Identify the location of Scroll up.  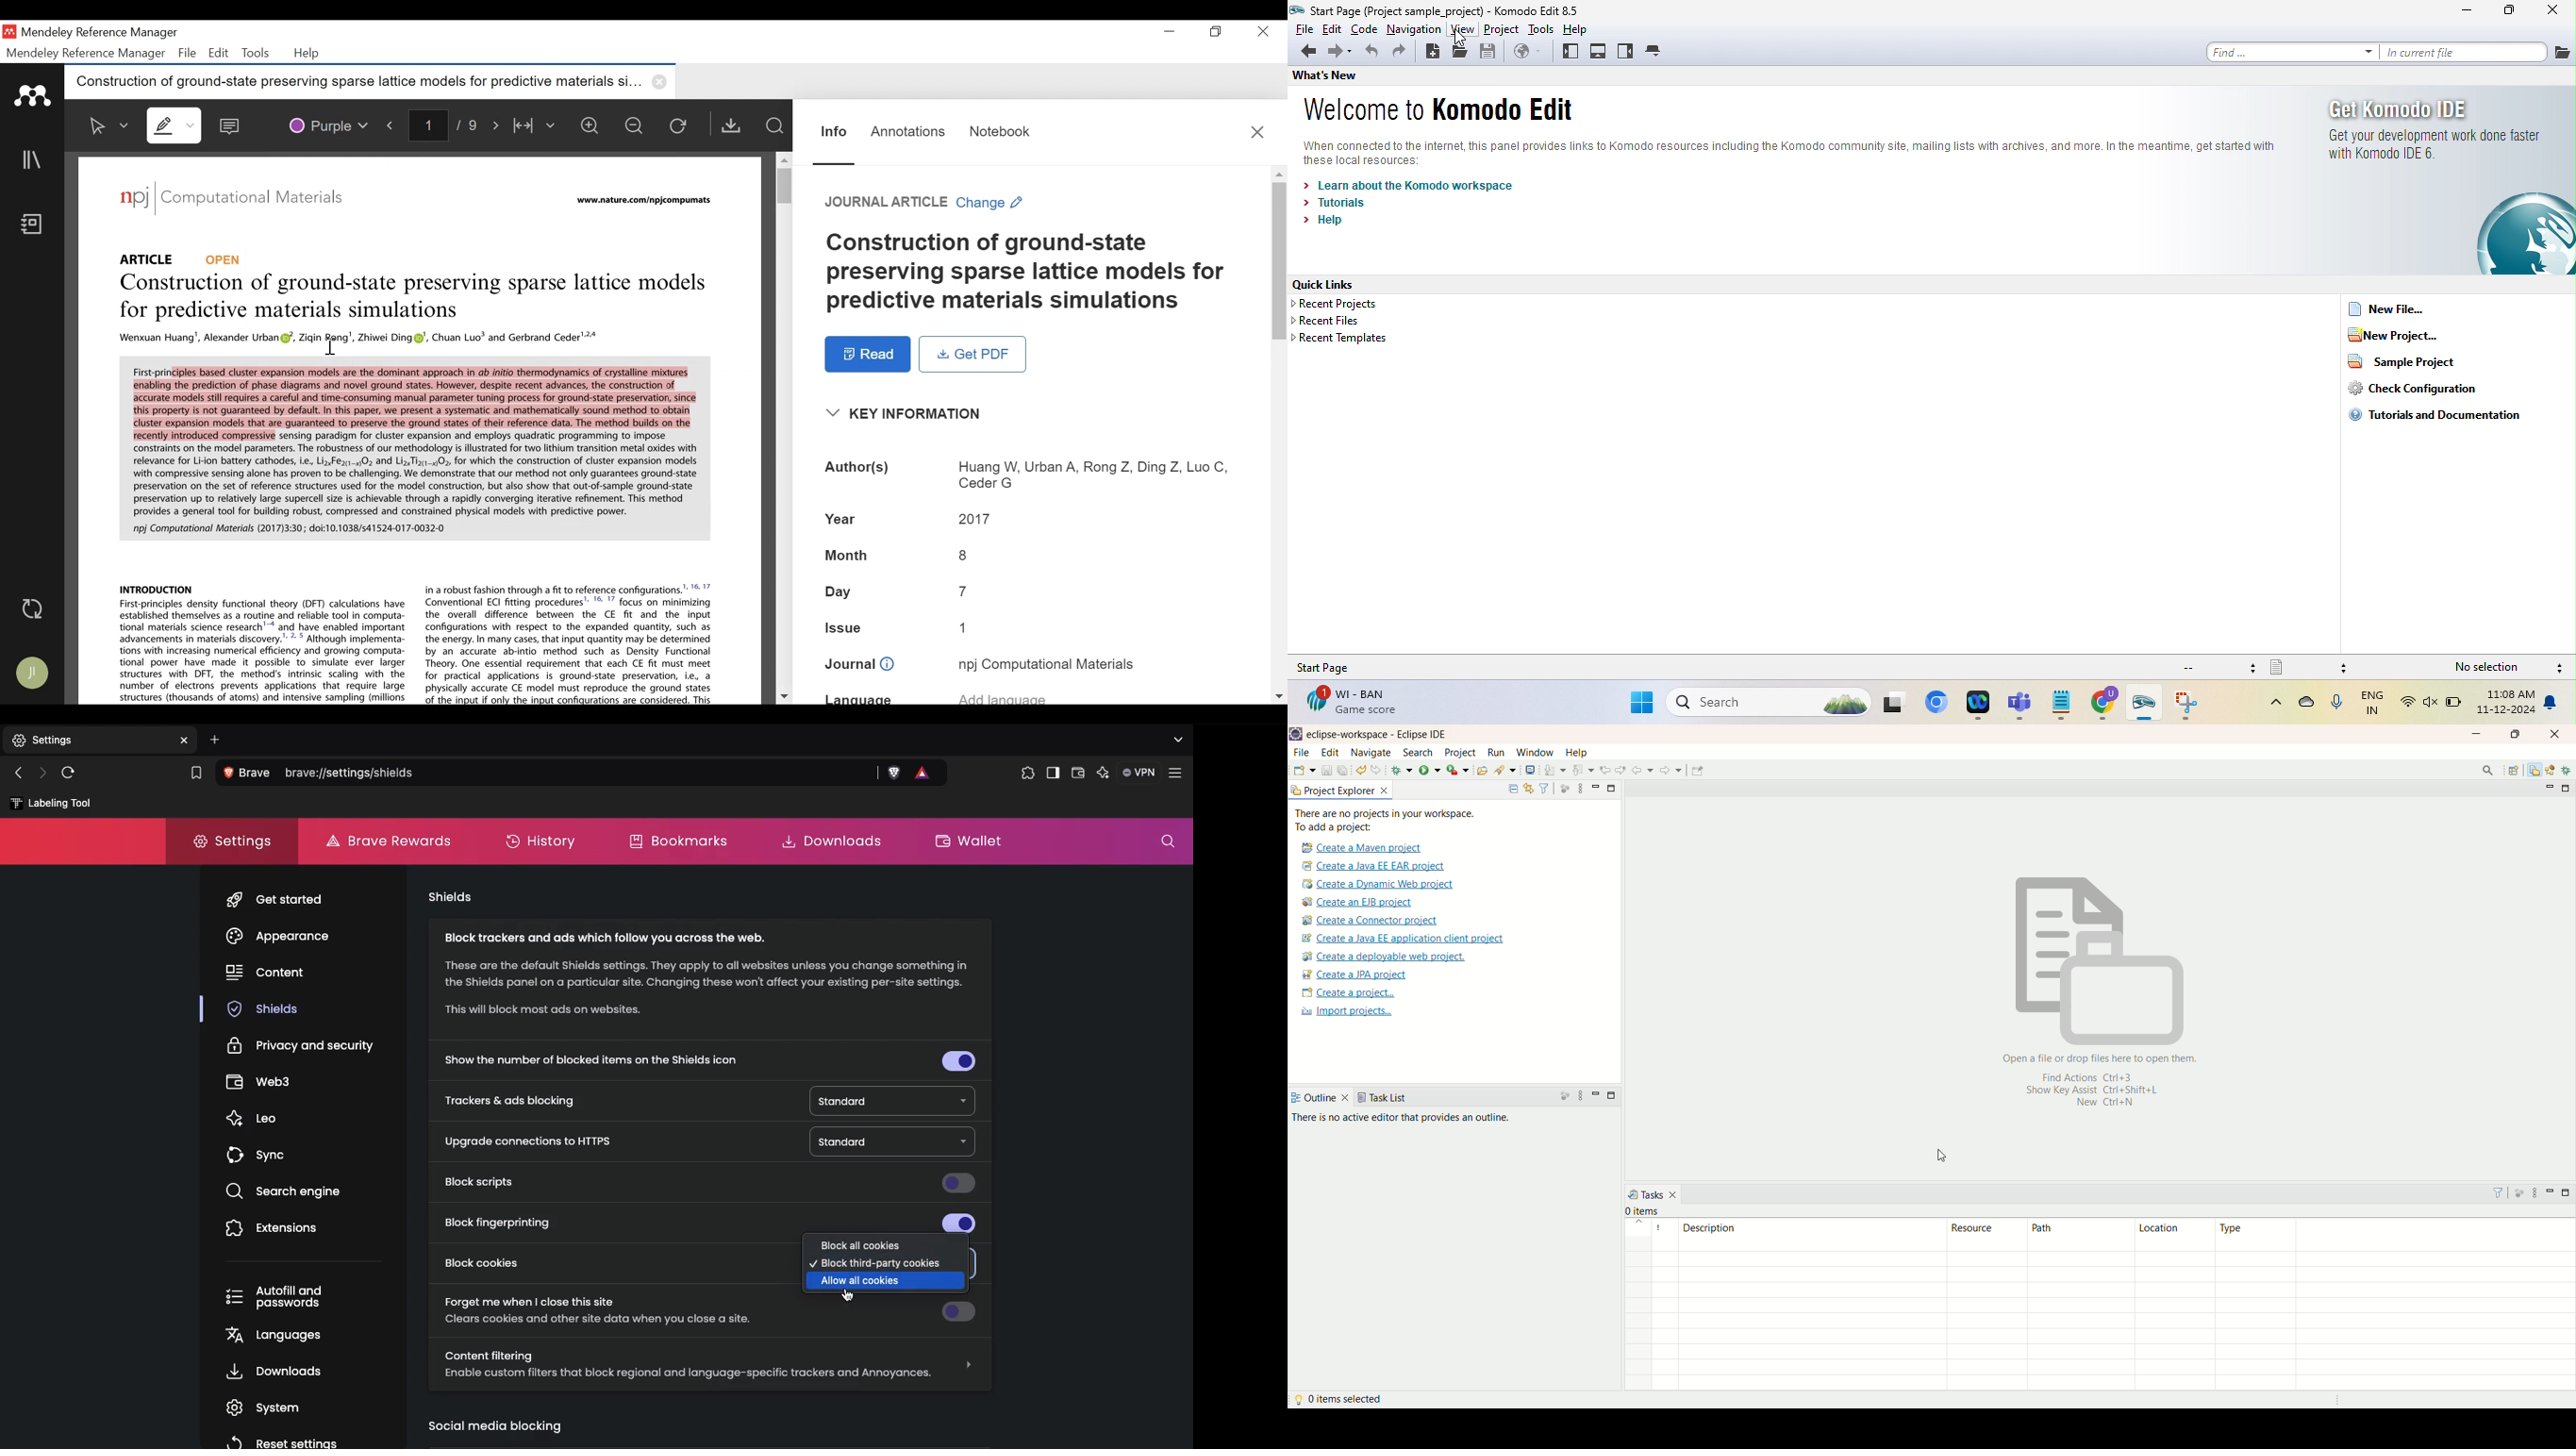
(783, 158).